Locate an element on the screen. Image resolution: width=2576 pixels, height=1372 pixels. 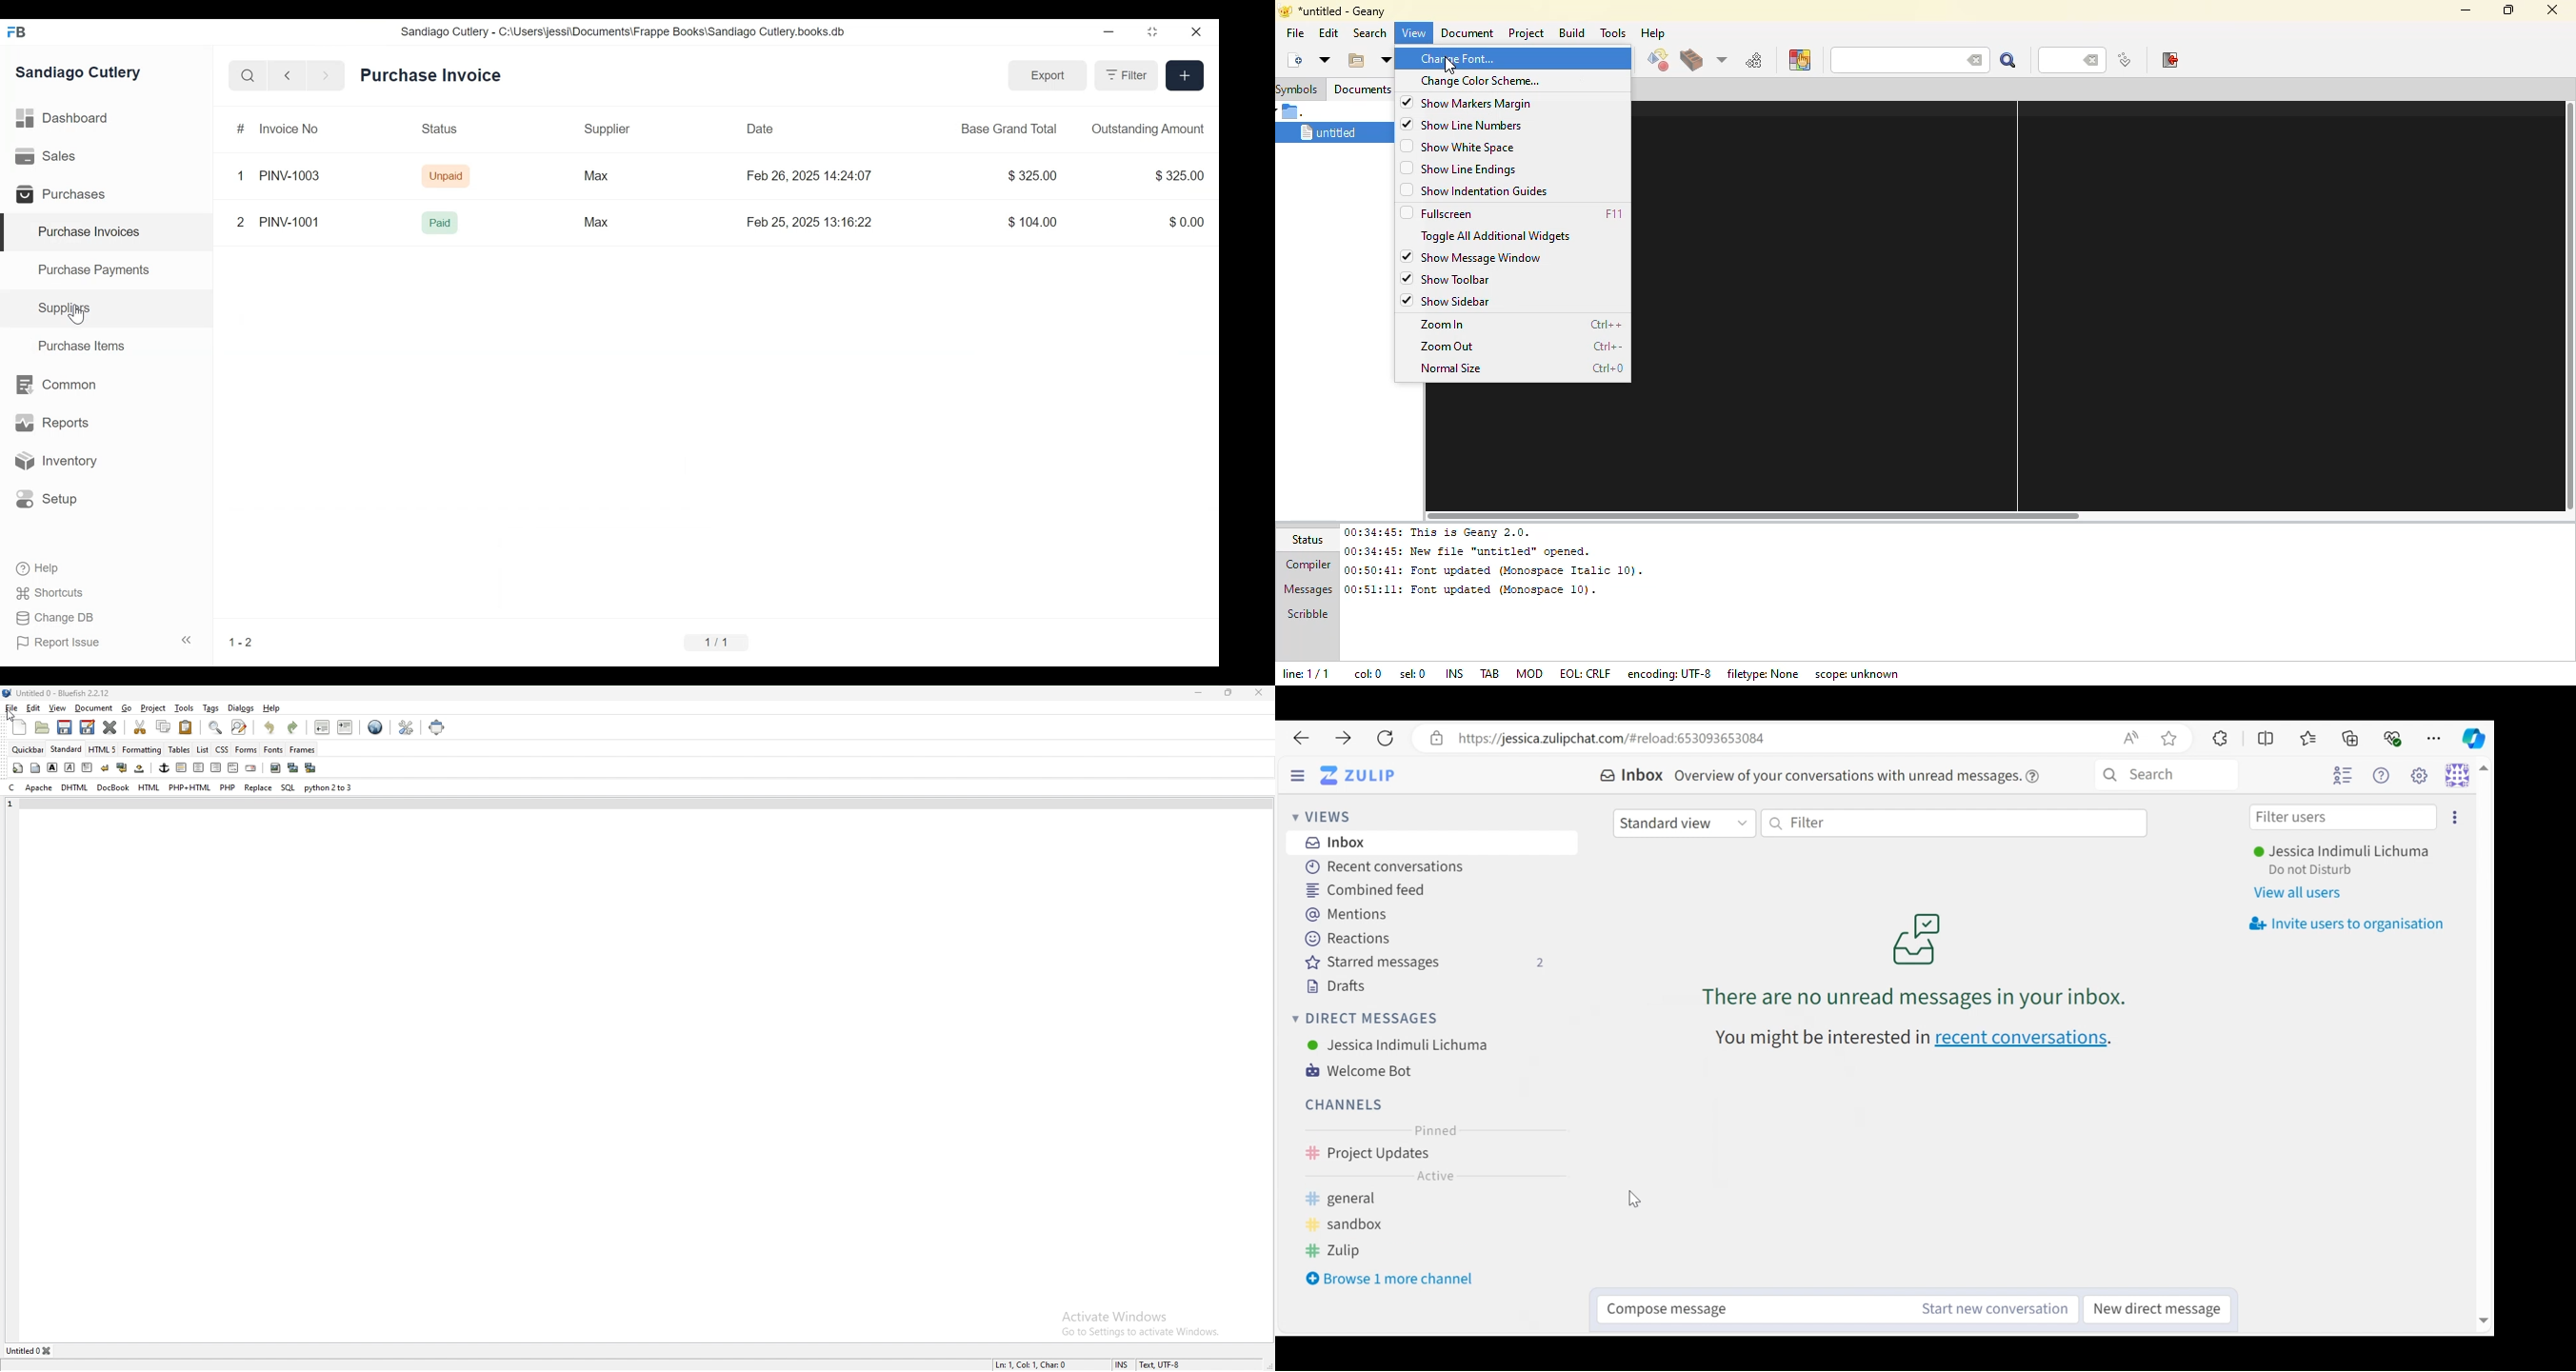
enabled is located at coordinates (1409, 300).